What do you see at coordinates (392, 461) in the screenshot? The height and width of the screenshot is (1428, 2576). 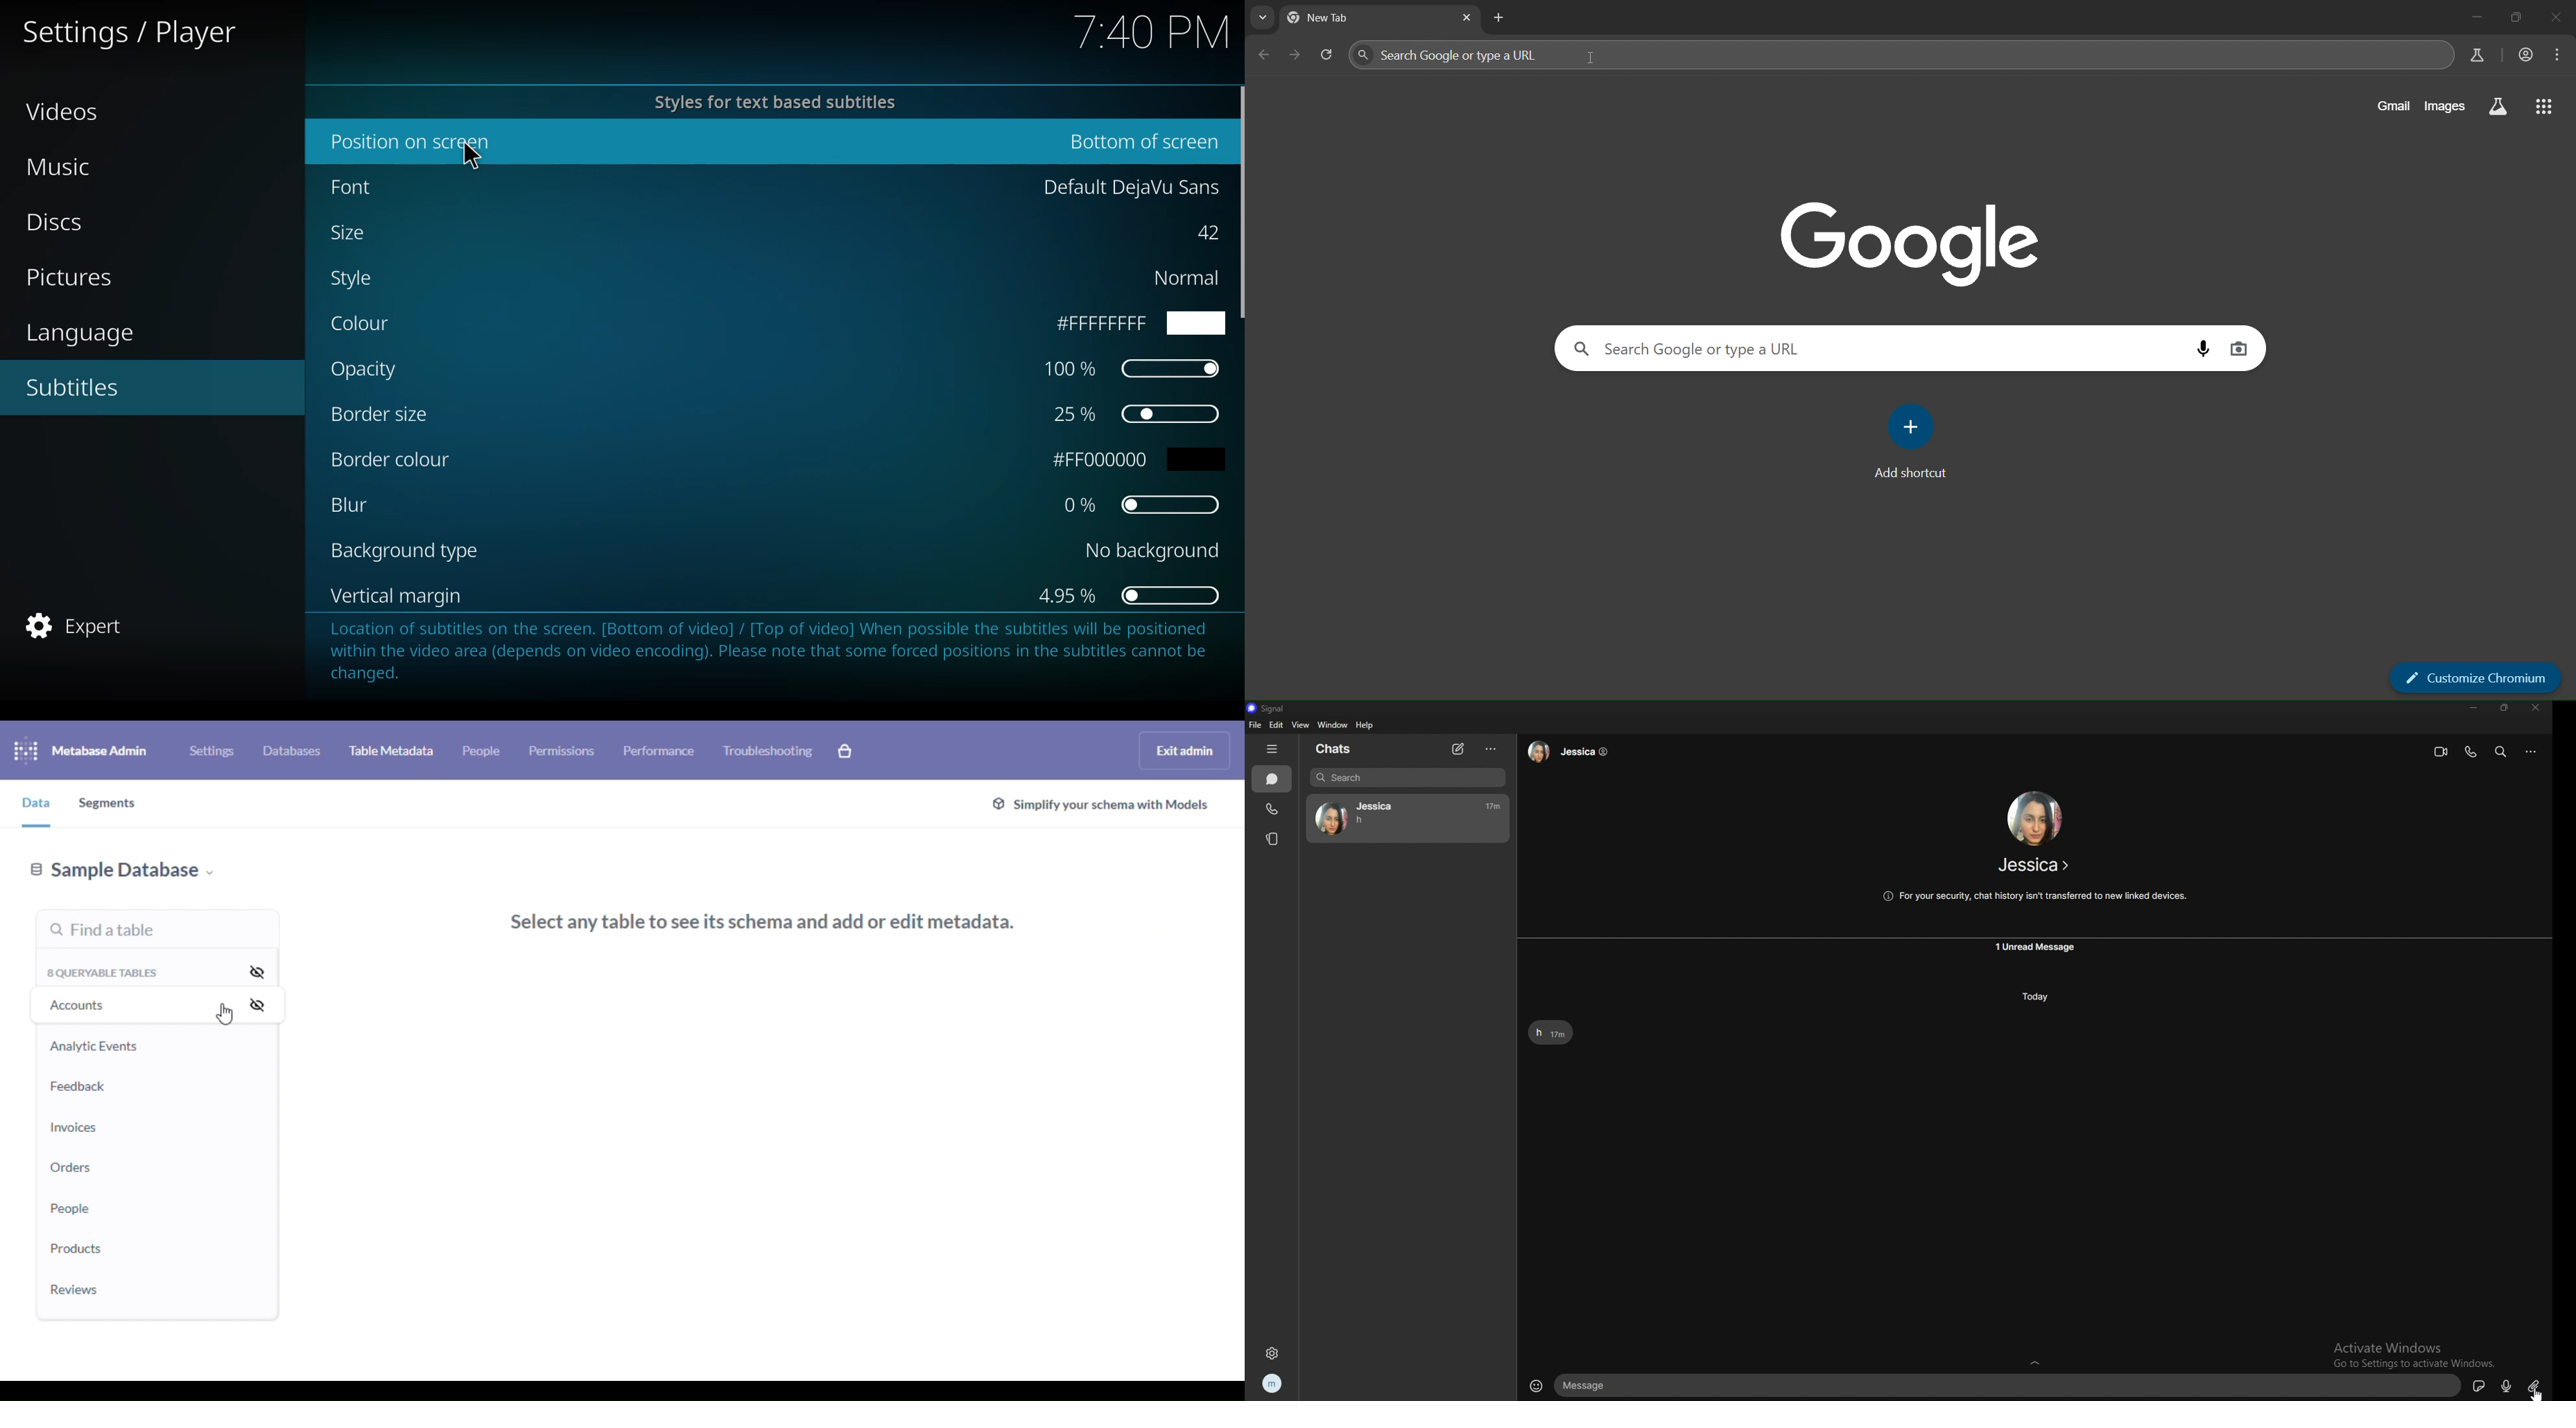 I see `border color` at bounding box center [392, 461].